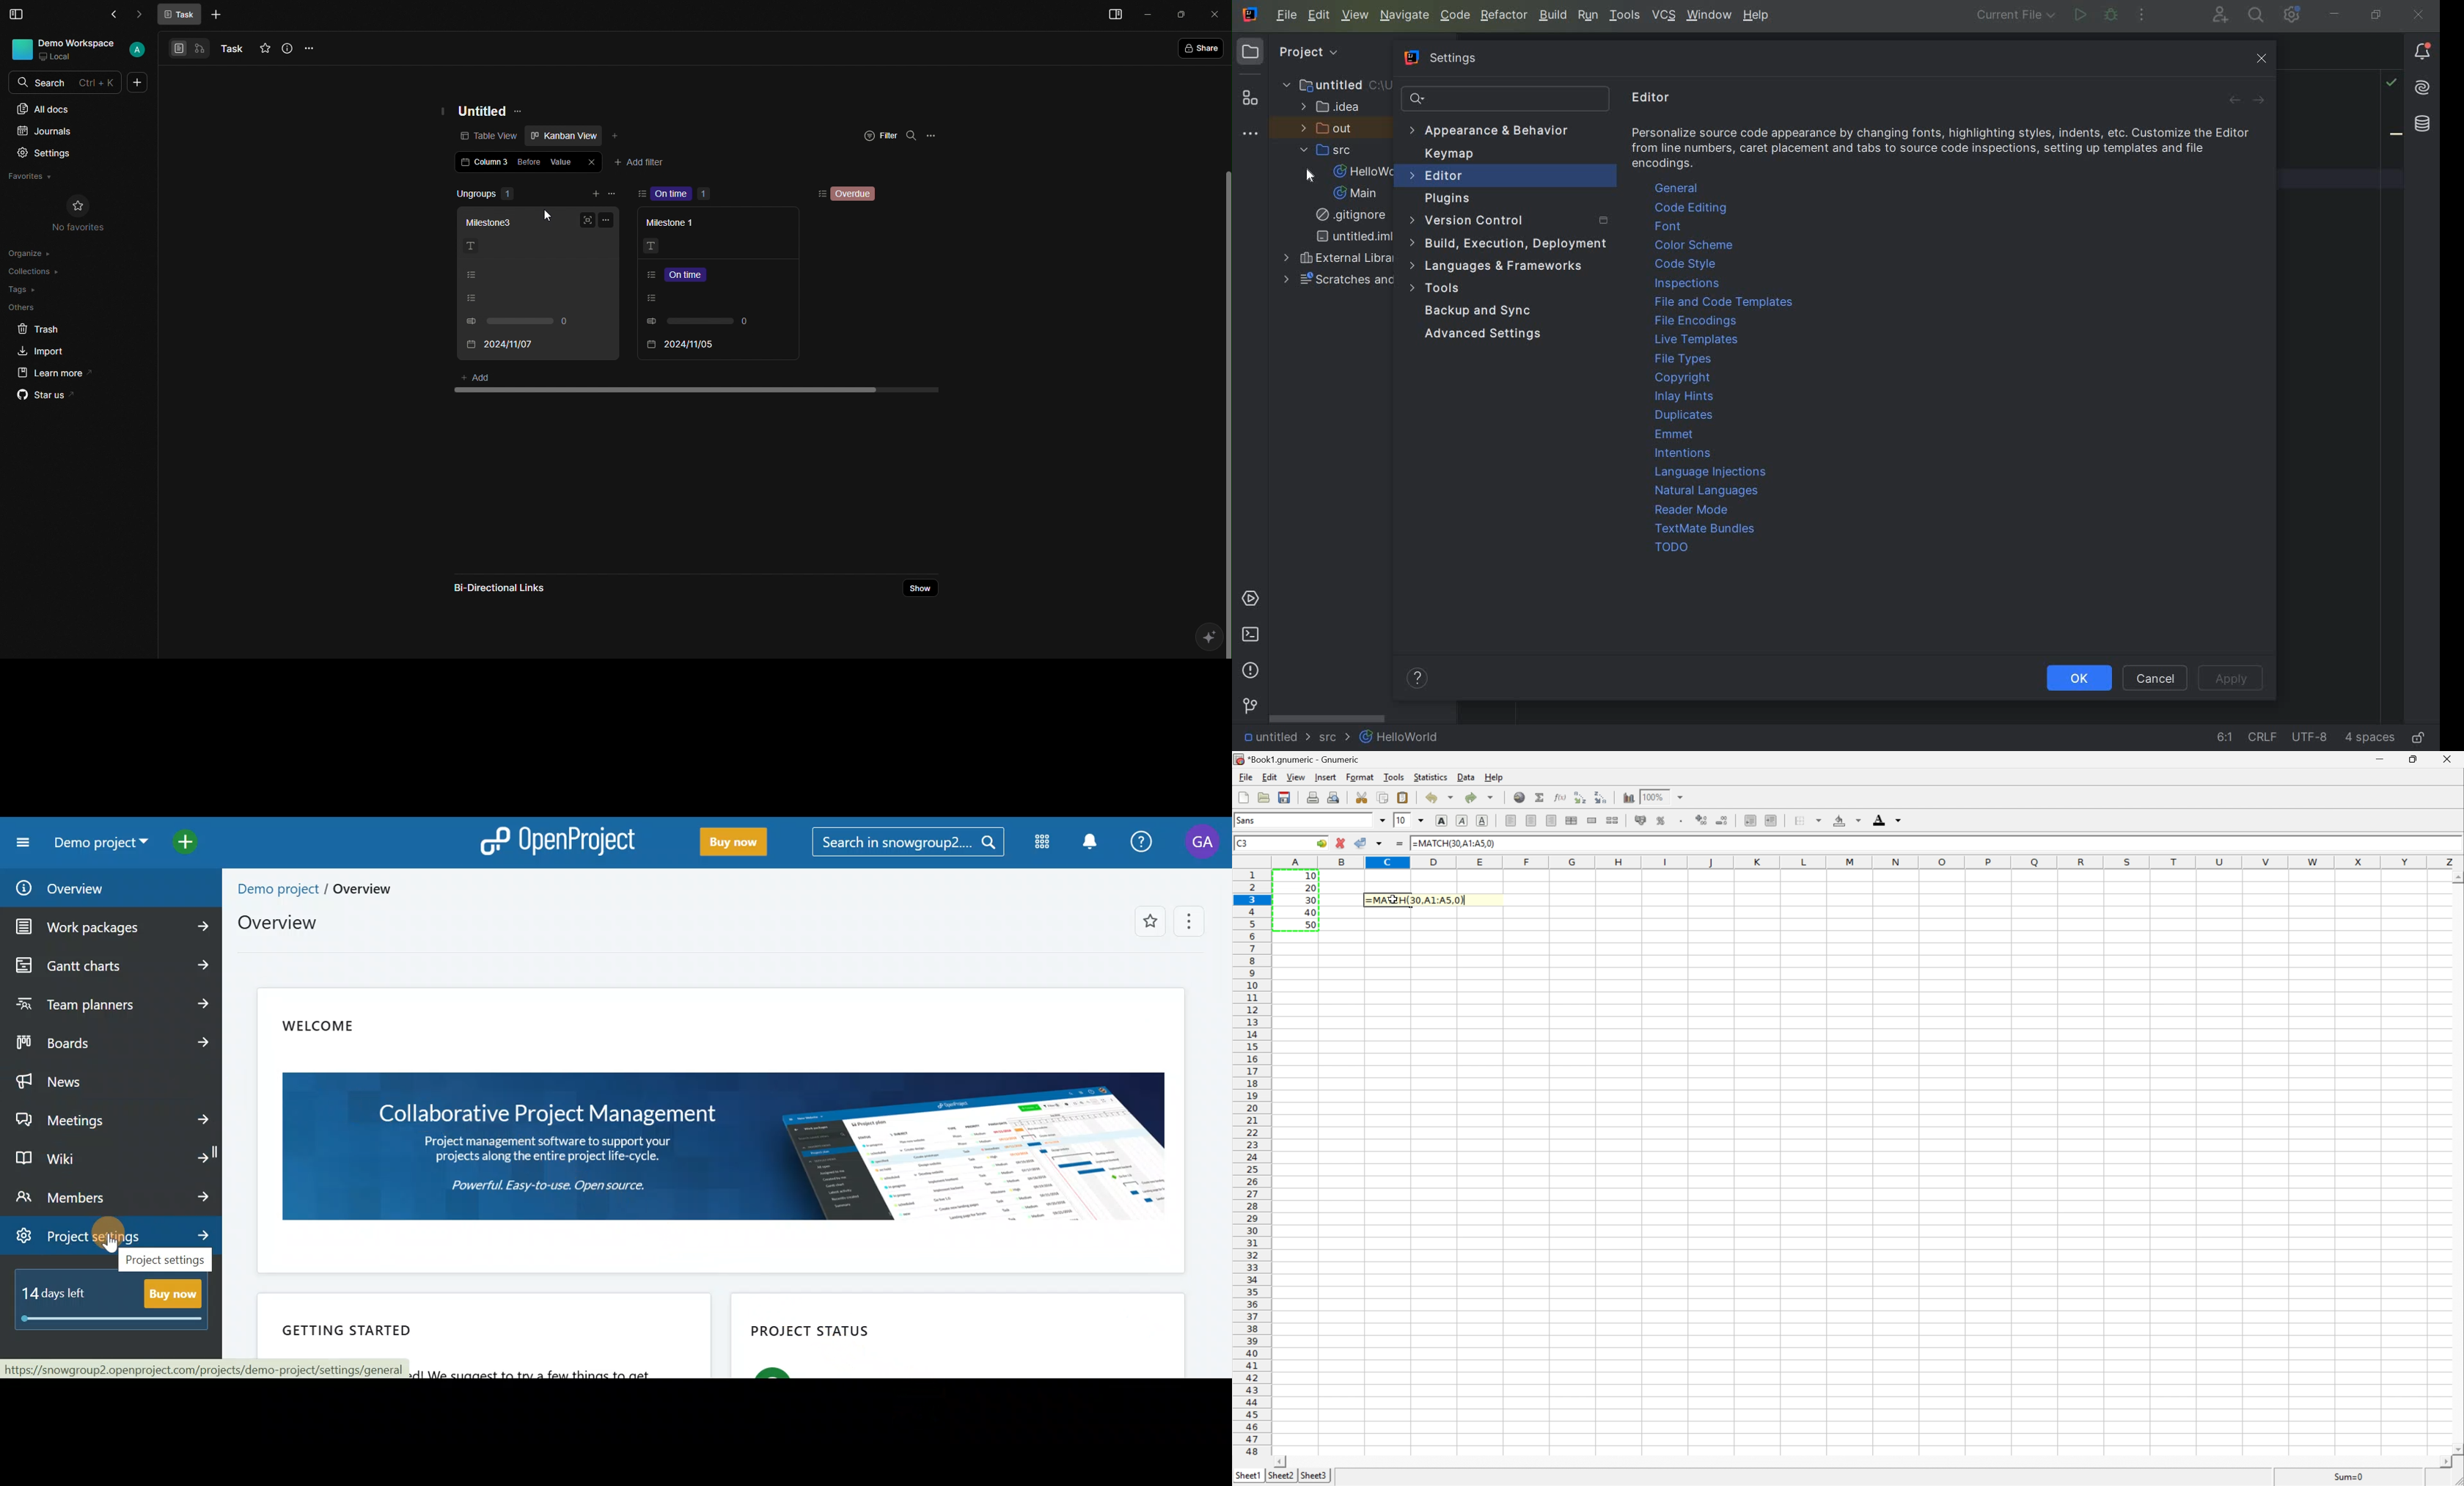 The height and width of the screenshot is (1512, 2464). I want to click on Insert a chart , so click(1629, 797).